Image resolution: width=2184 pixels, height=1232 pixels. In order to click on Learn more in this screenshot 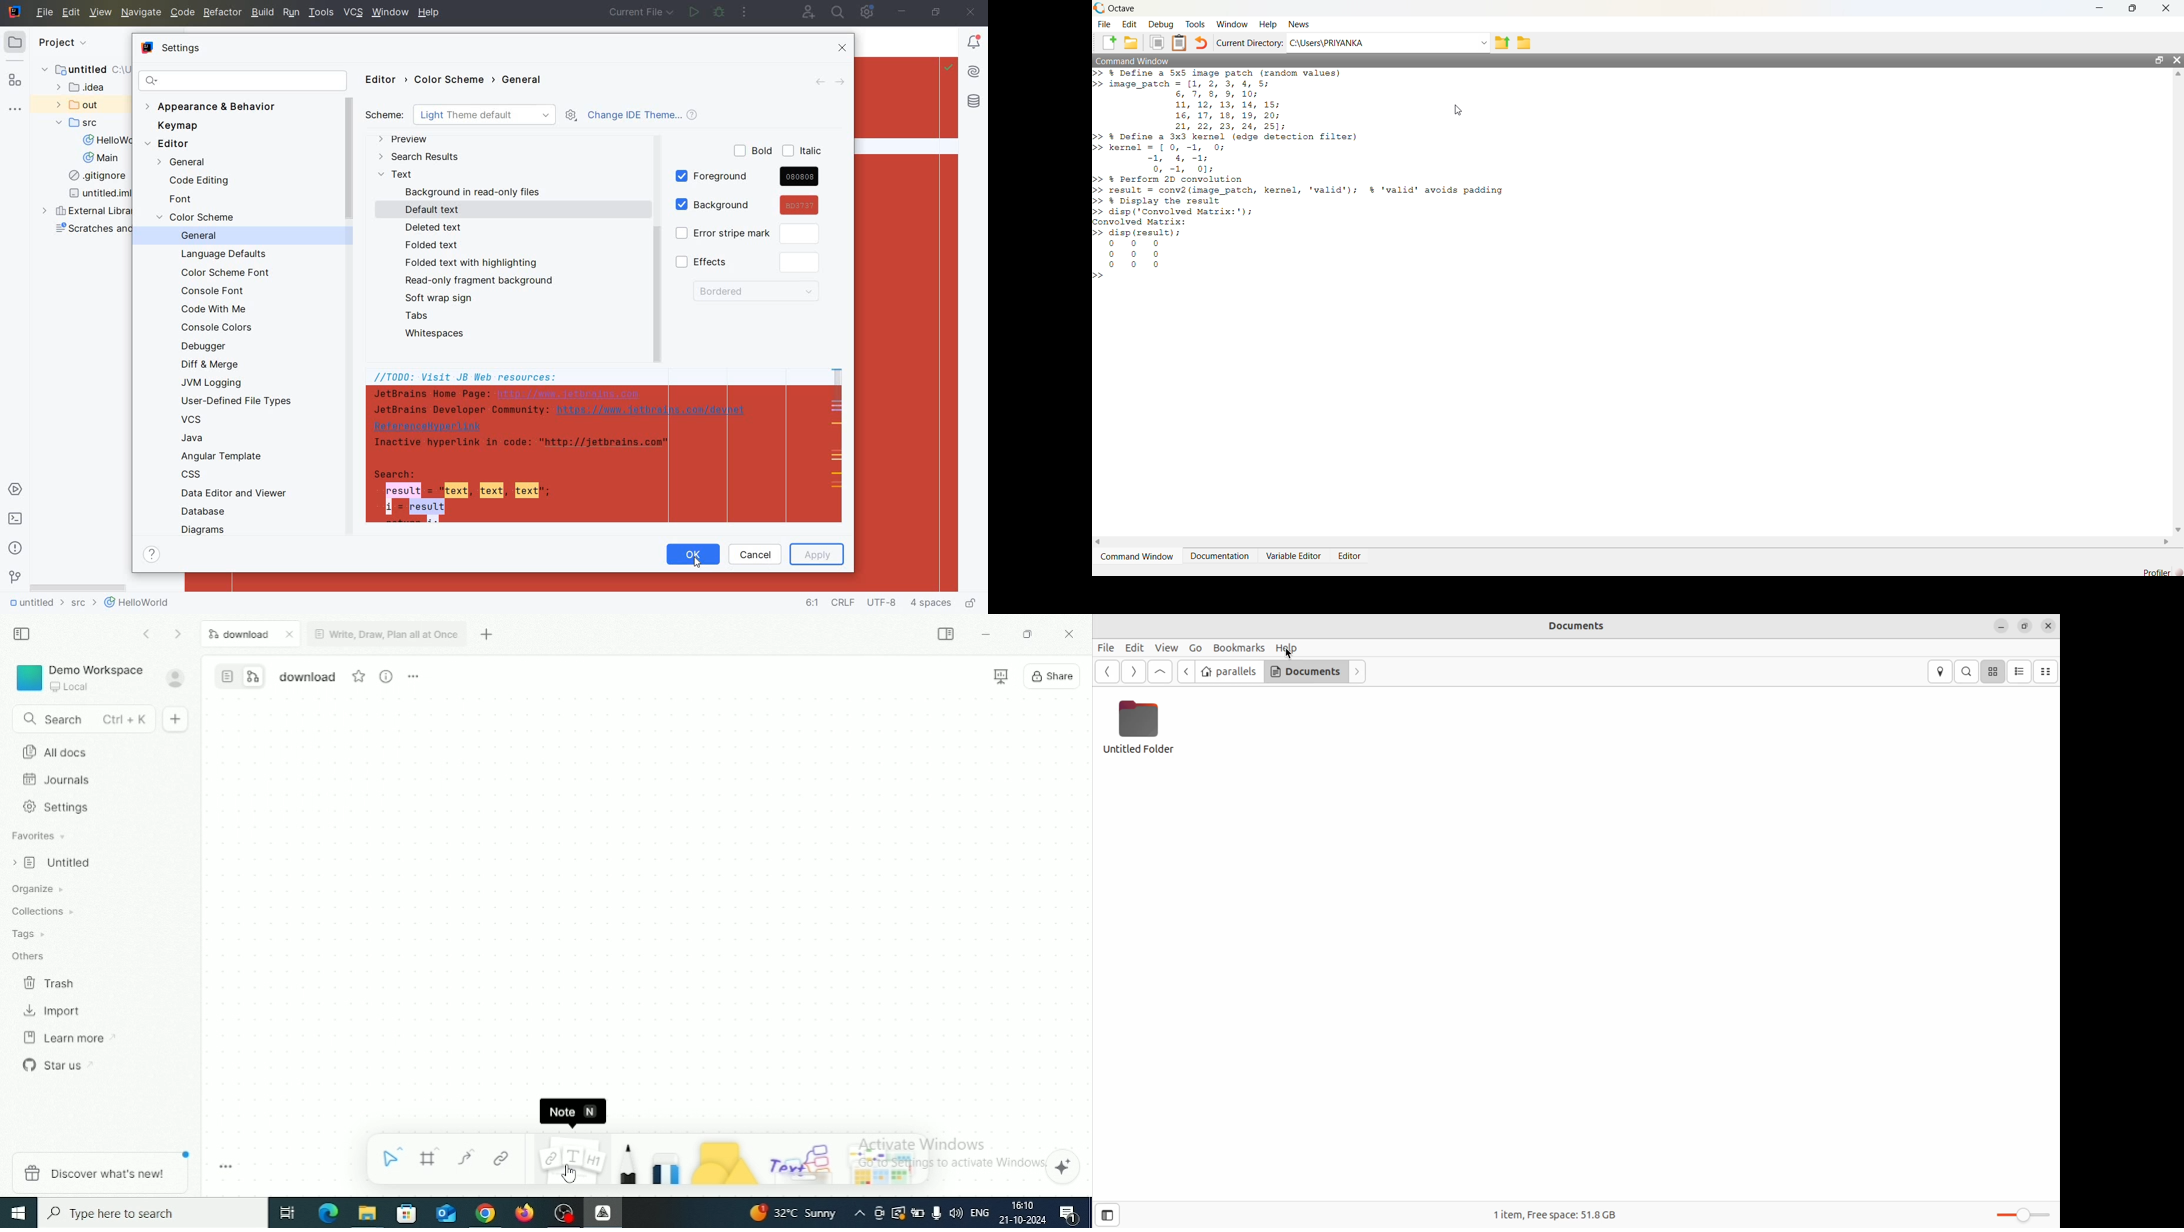, I will do `click(71, 1037)`.